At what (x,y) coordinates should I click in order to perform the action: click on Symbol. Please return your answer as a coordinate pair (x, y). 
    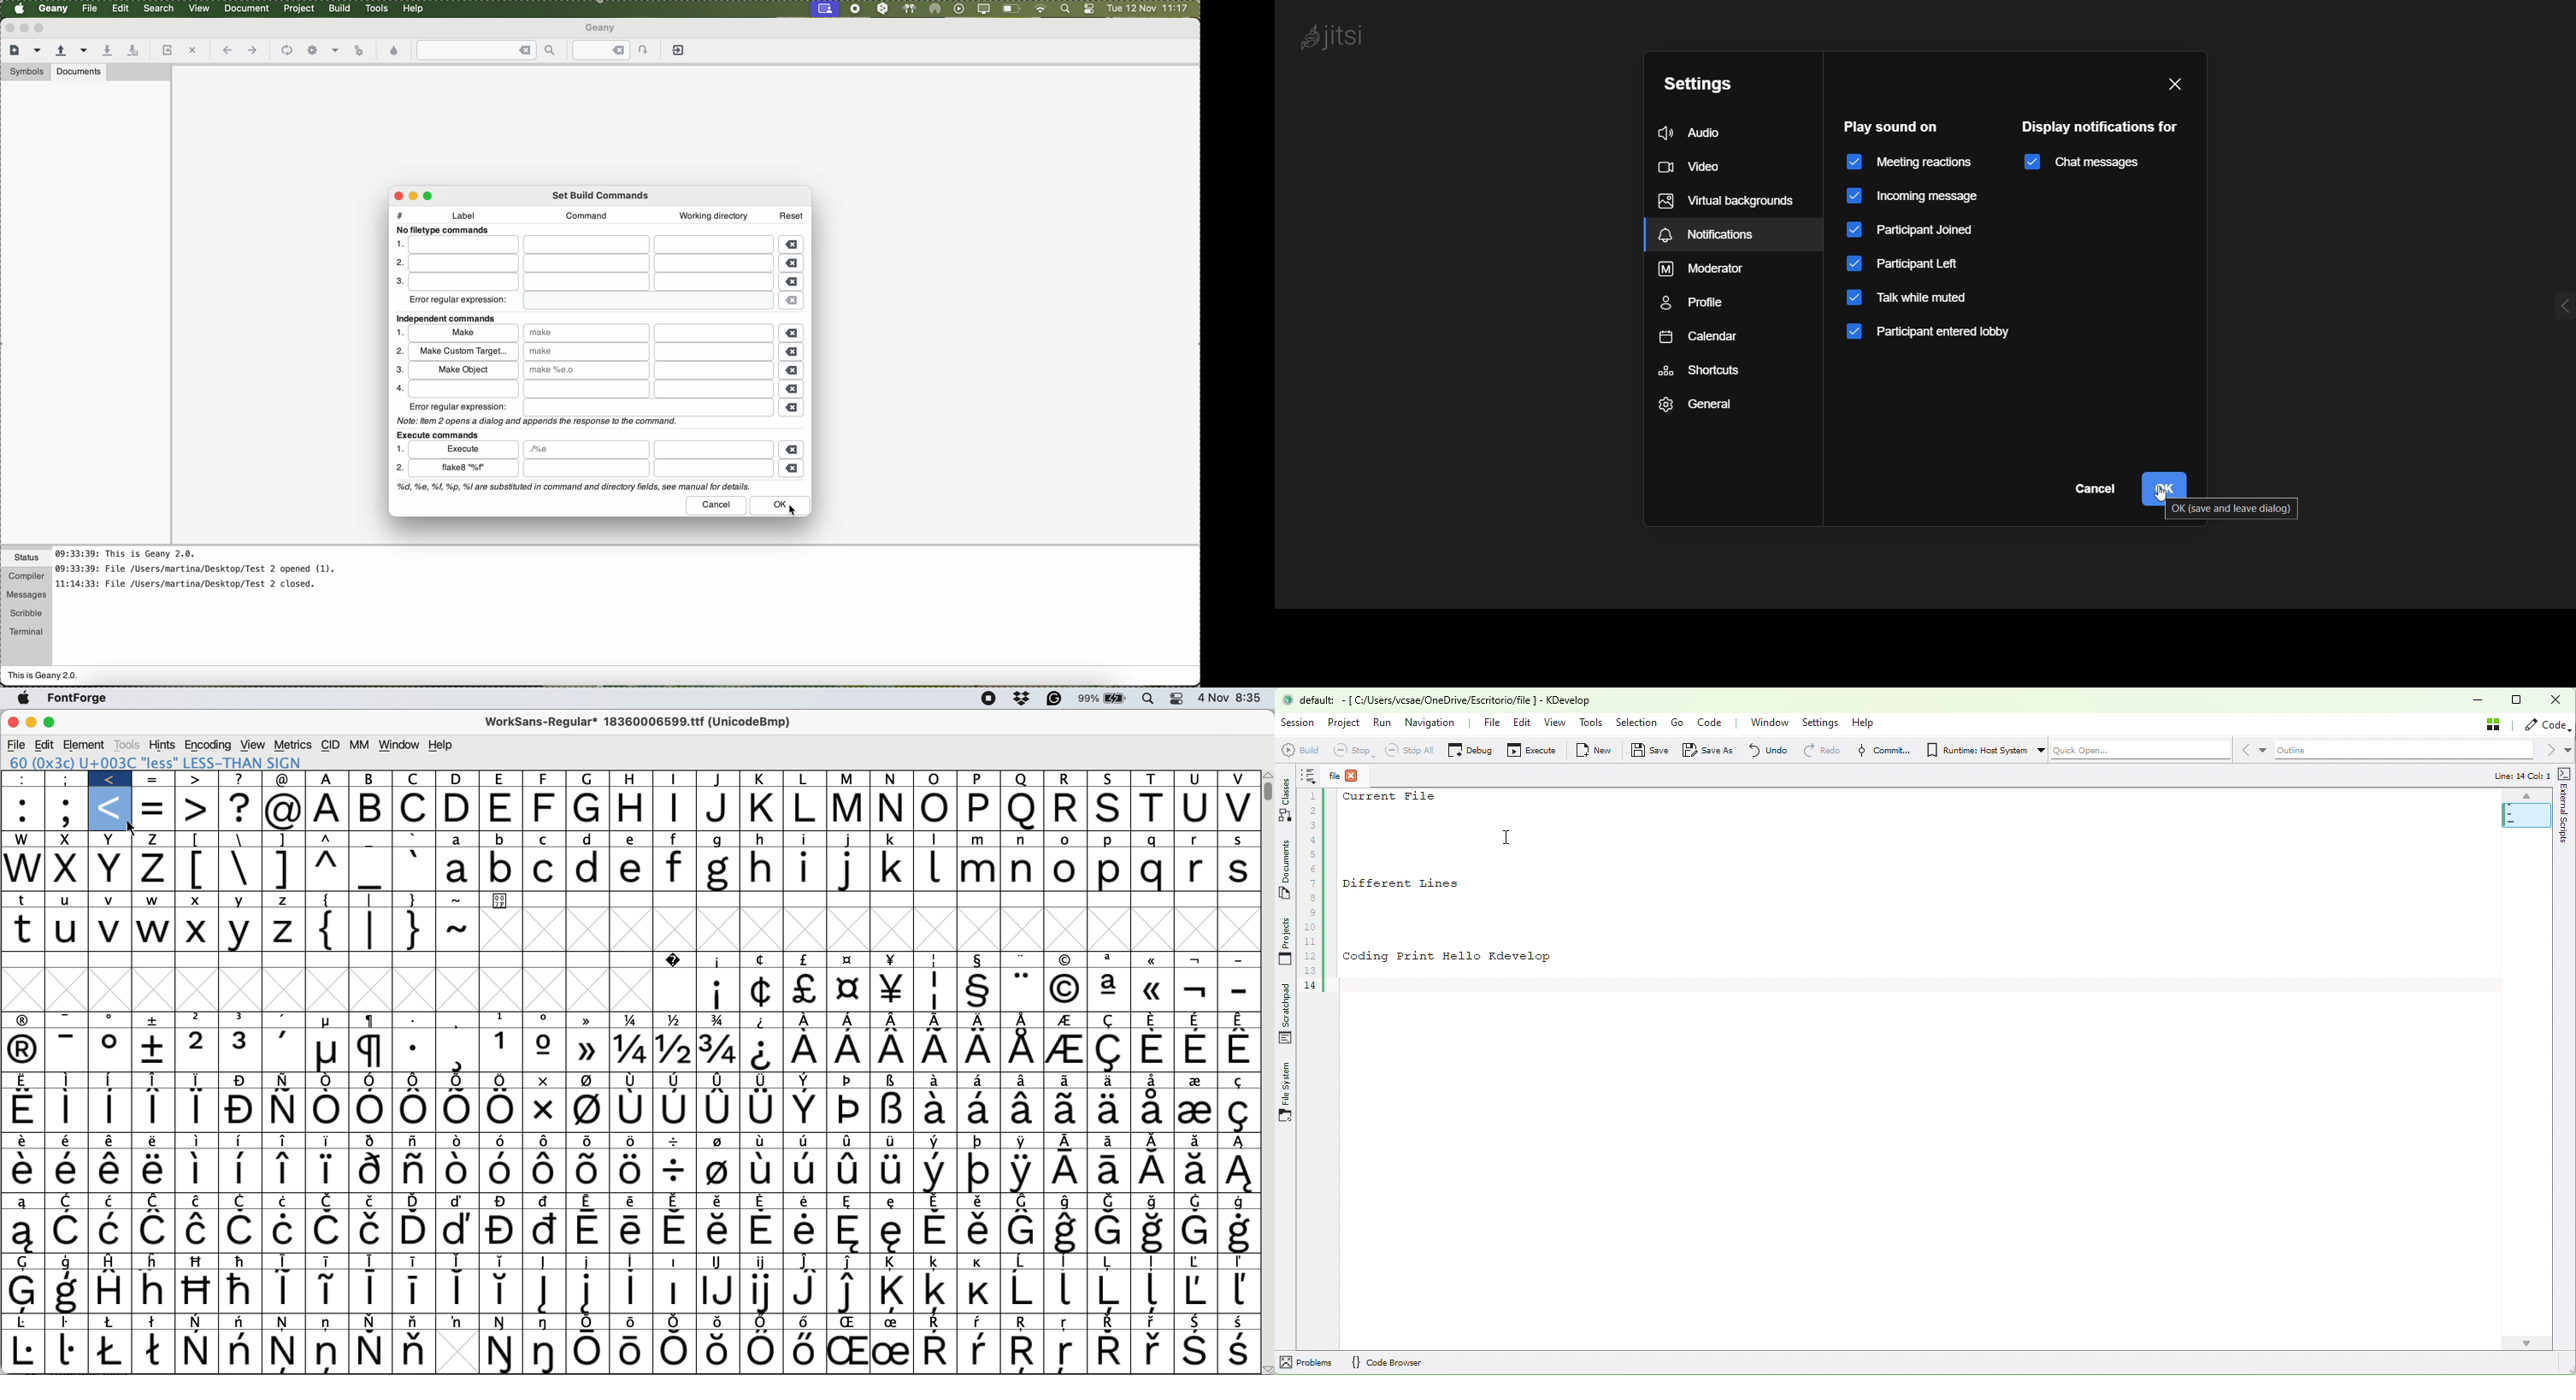
    Looking at the image, I should click on (806, 1289).